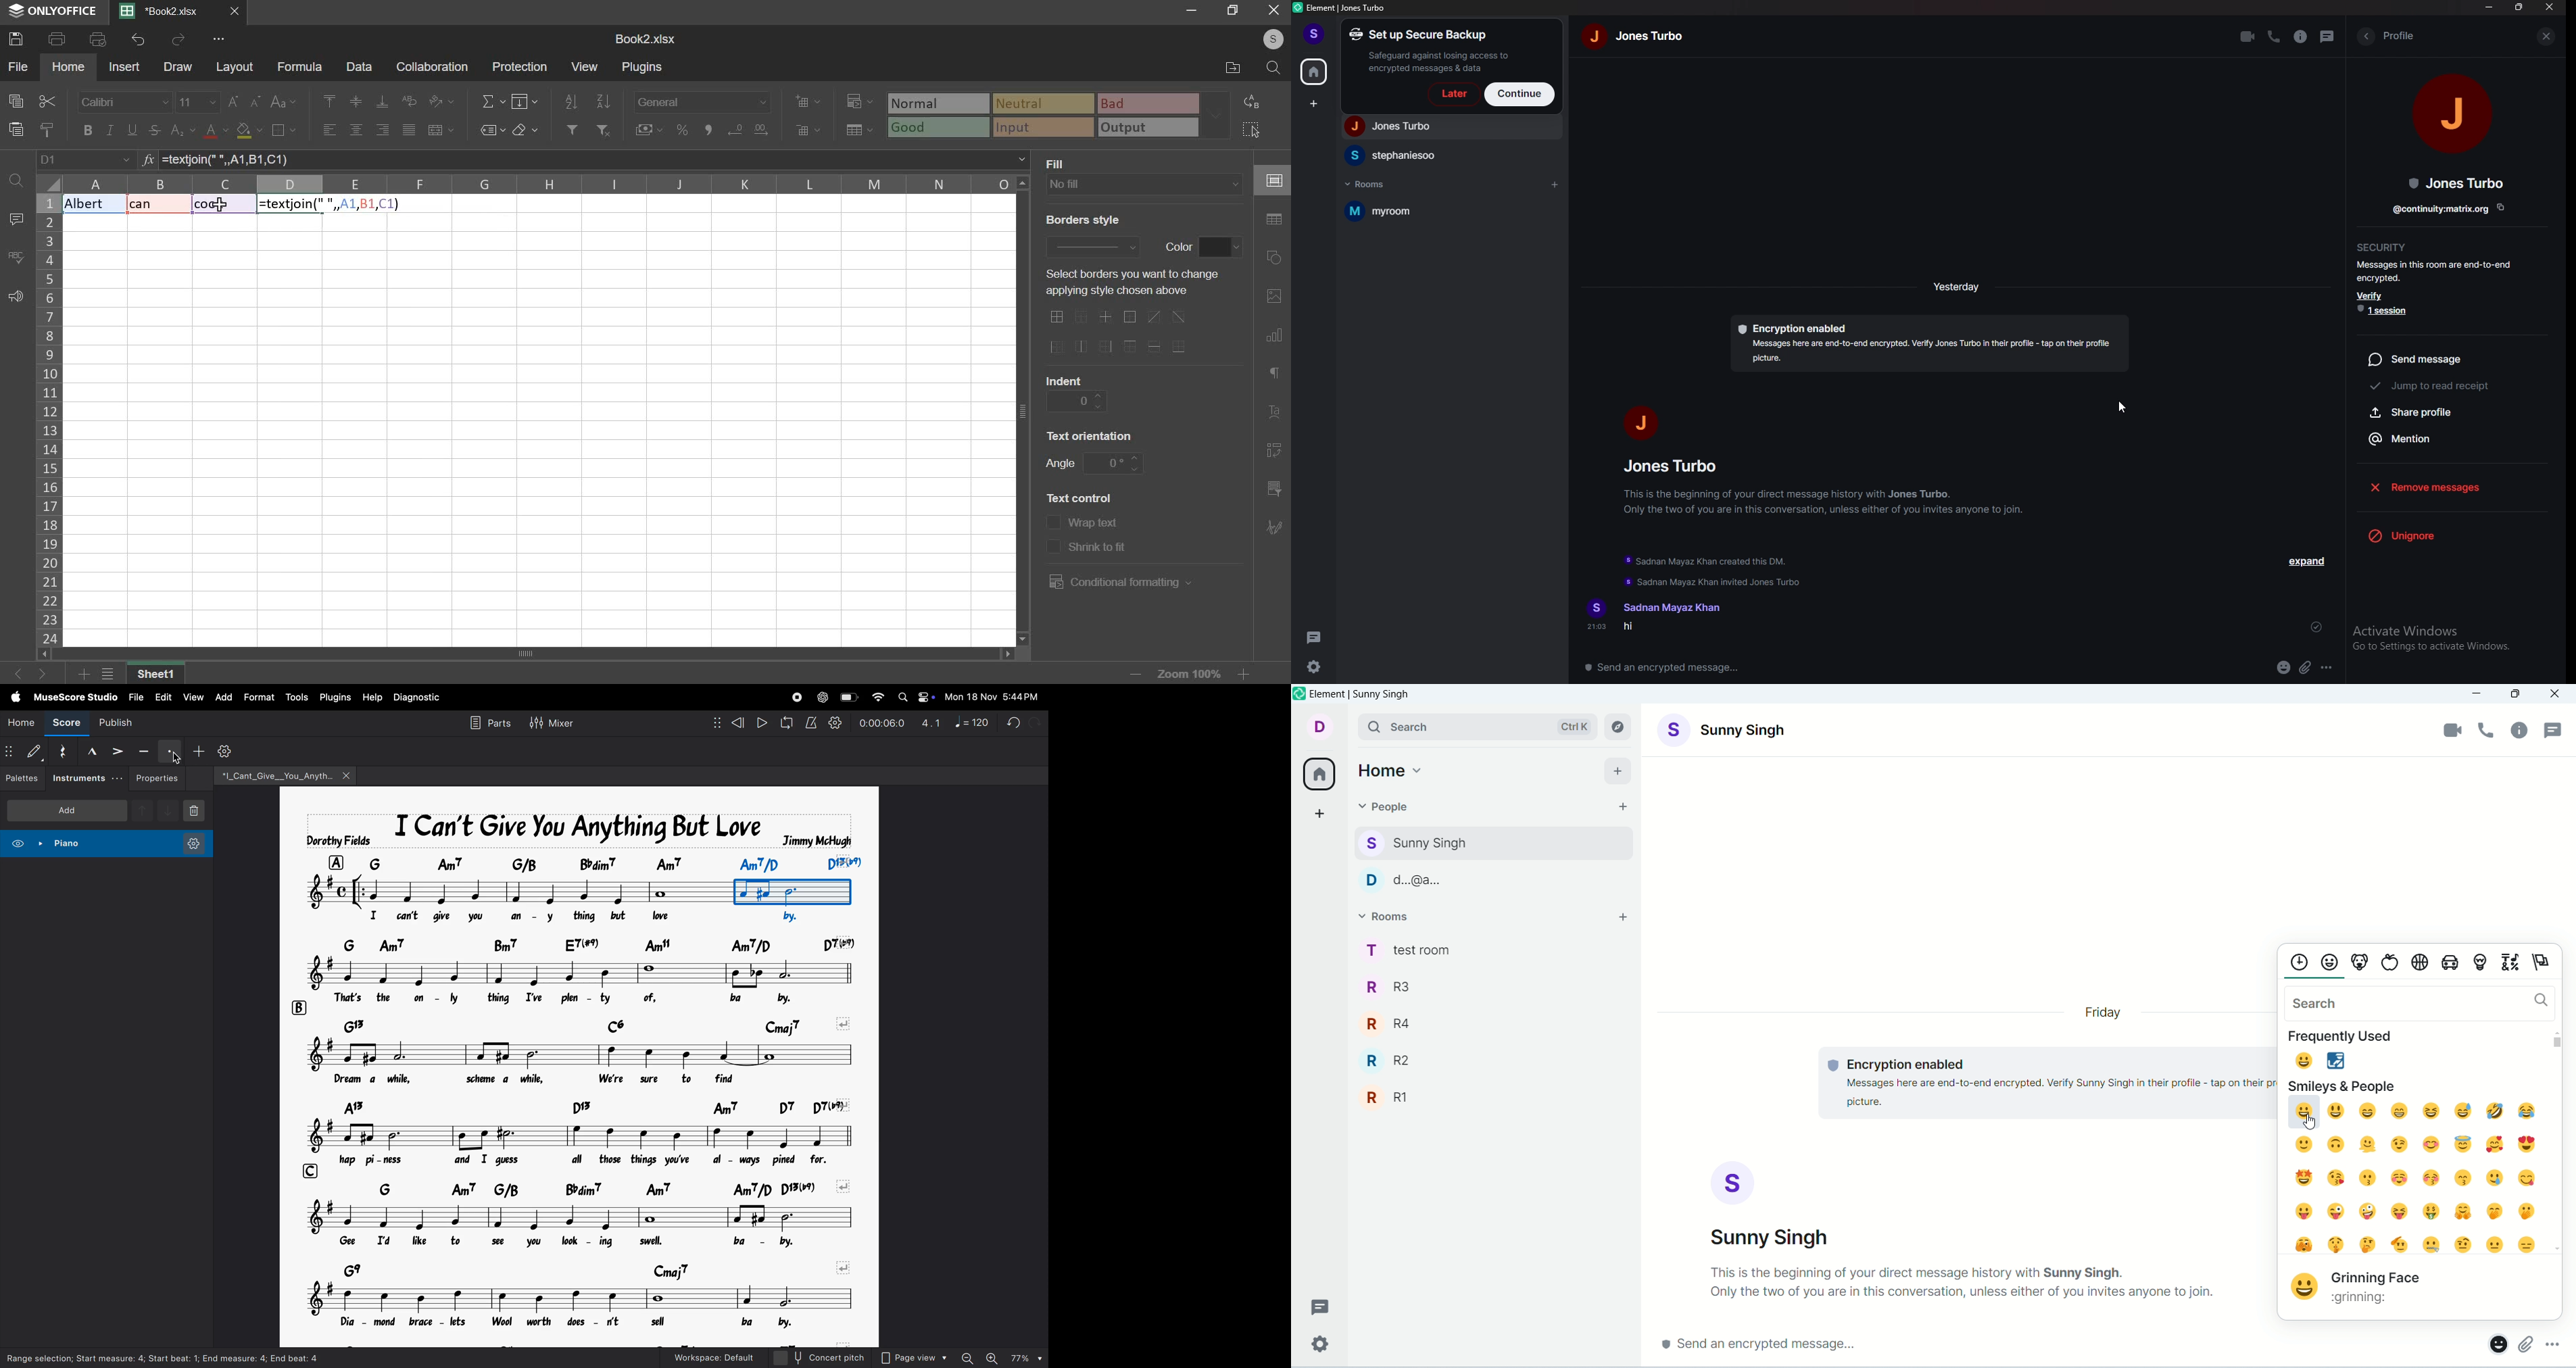 This screenshot has width=2576, height=1372. Describe the element at coordinates (1275, 68) in the screenshot. I see `search` at that location.